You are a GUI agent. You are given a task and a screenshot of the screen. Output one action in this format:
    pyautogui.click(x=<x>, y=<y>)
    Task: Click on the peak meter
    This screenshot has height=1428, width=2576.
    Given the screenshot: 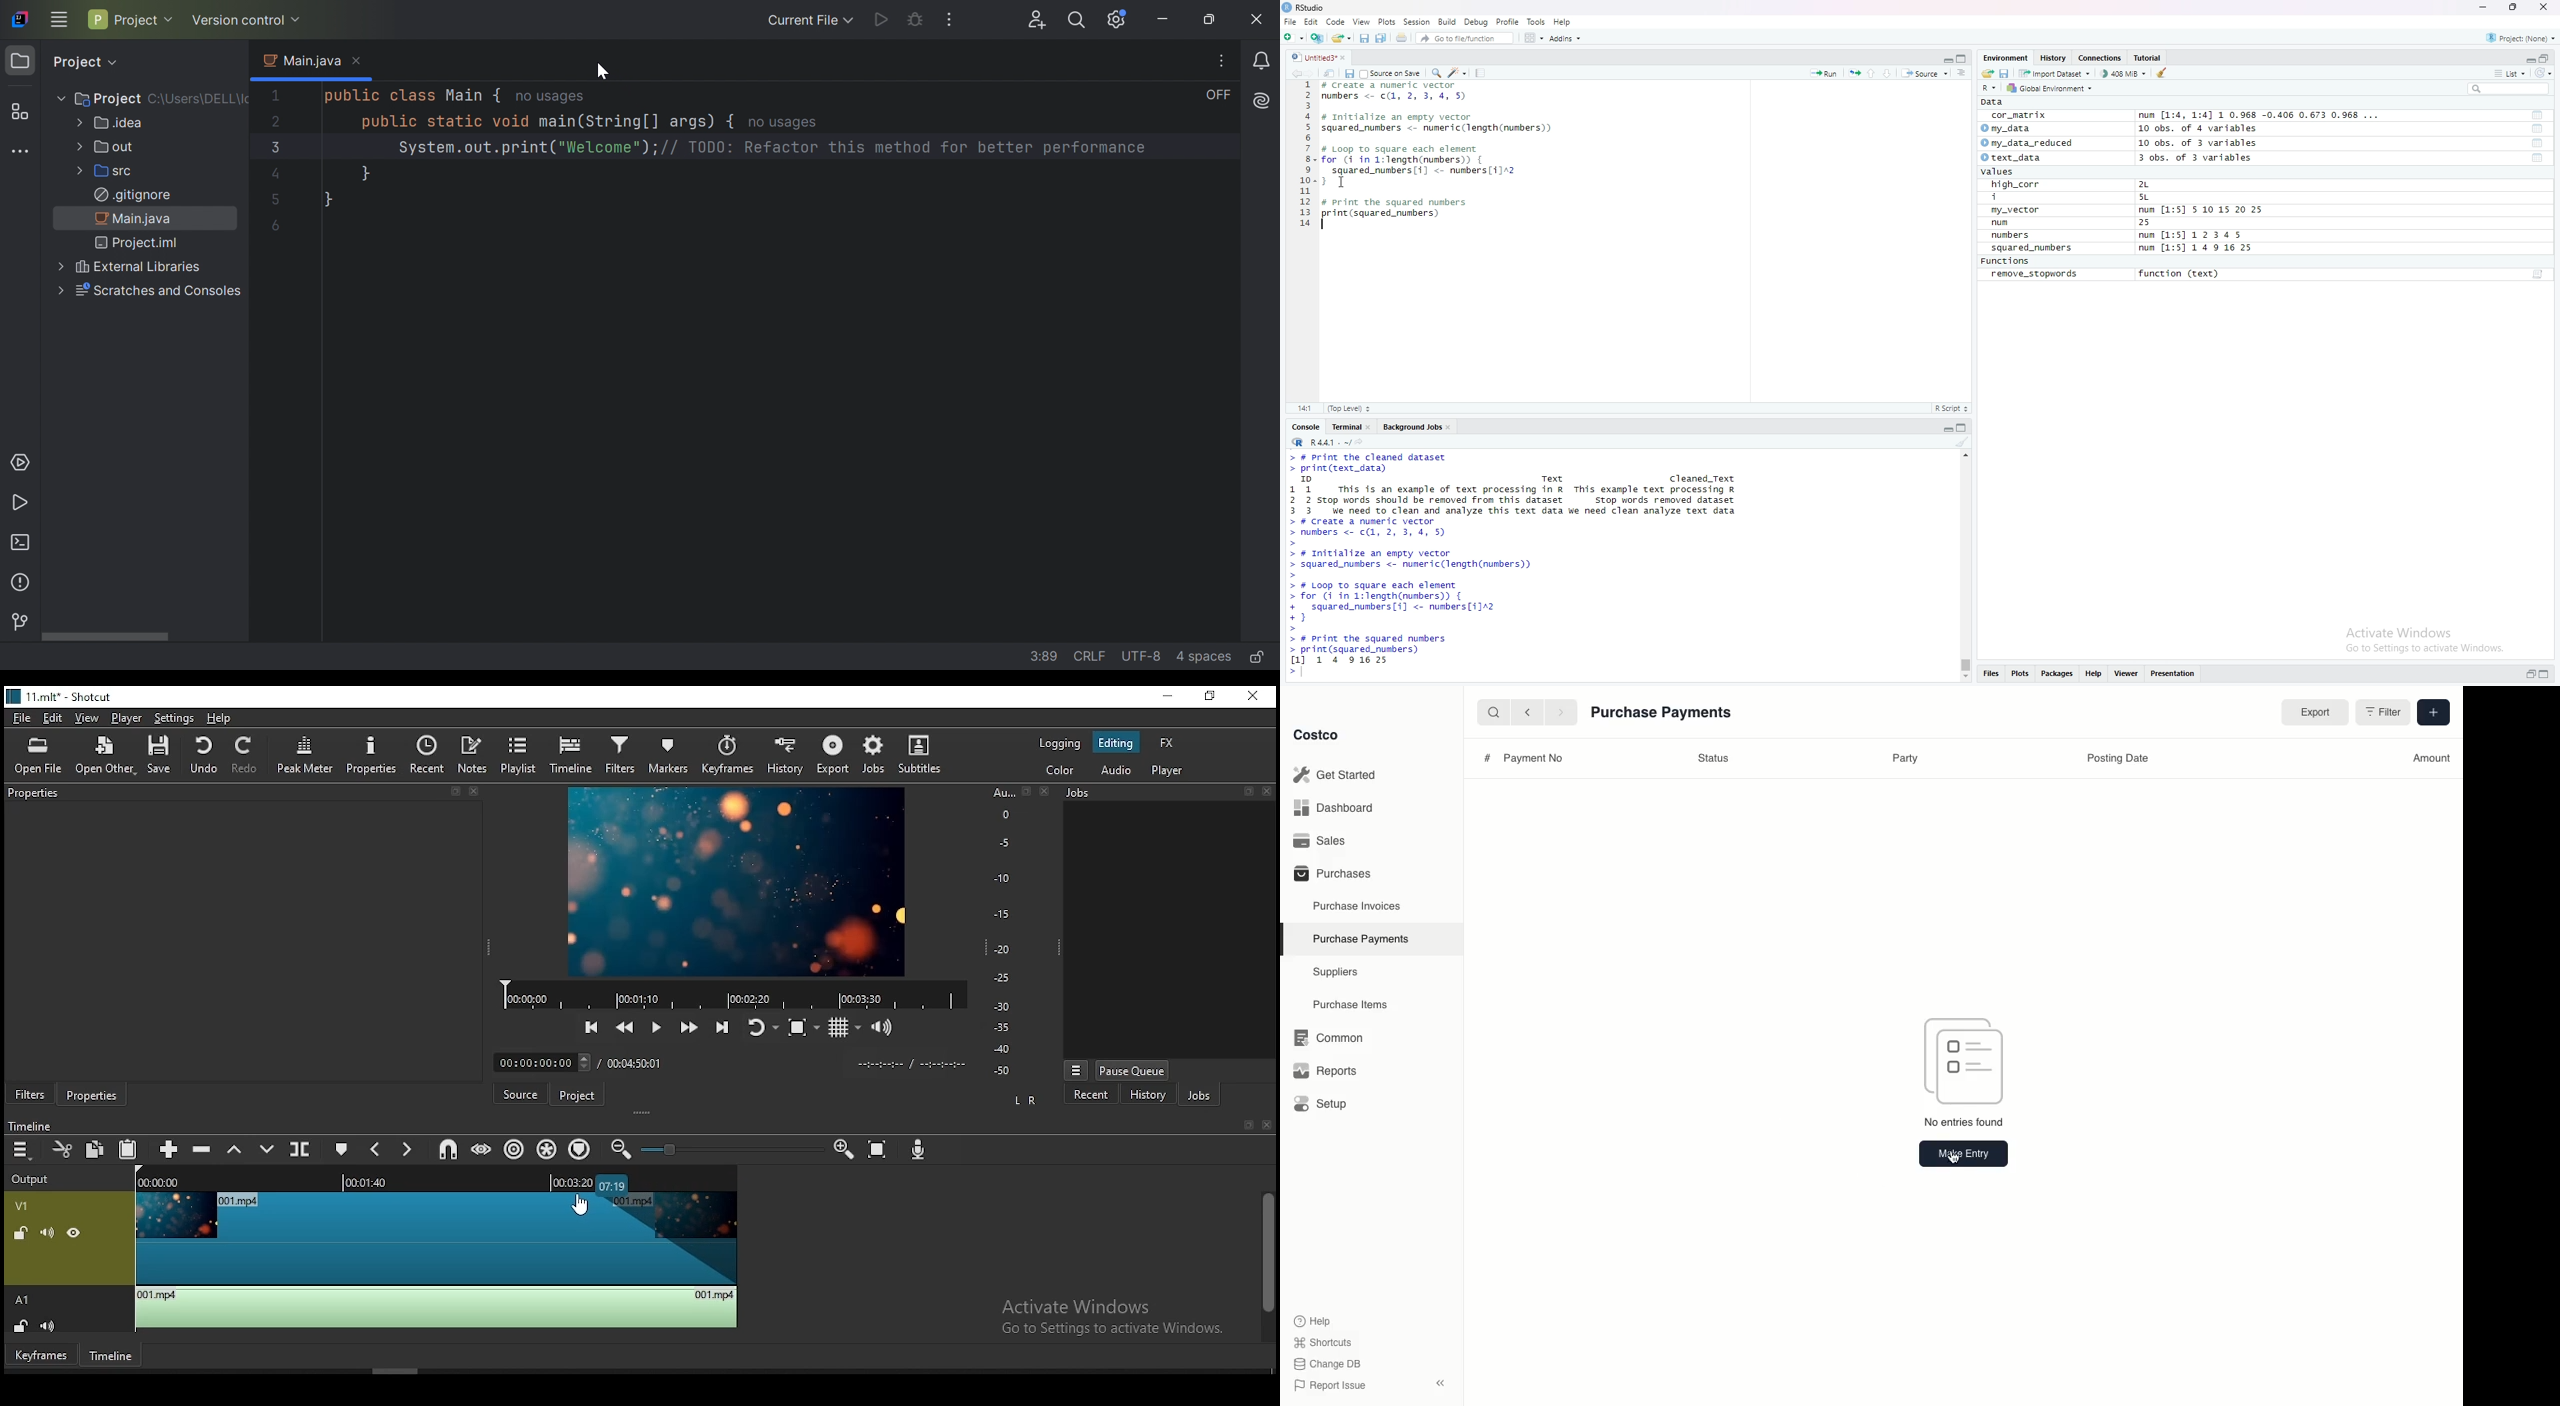 What is the action you would take?
    pyautogui.click(x=304, y=755)
    